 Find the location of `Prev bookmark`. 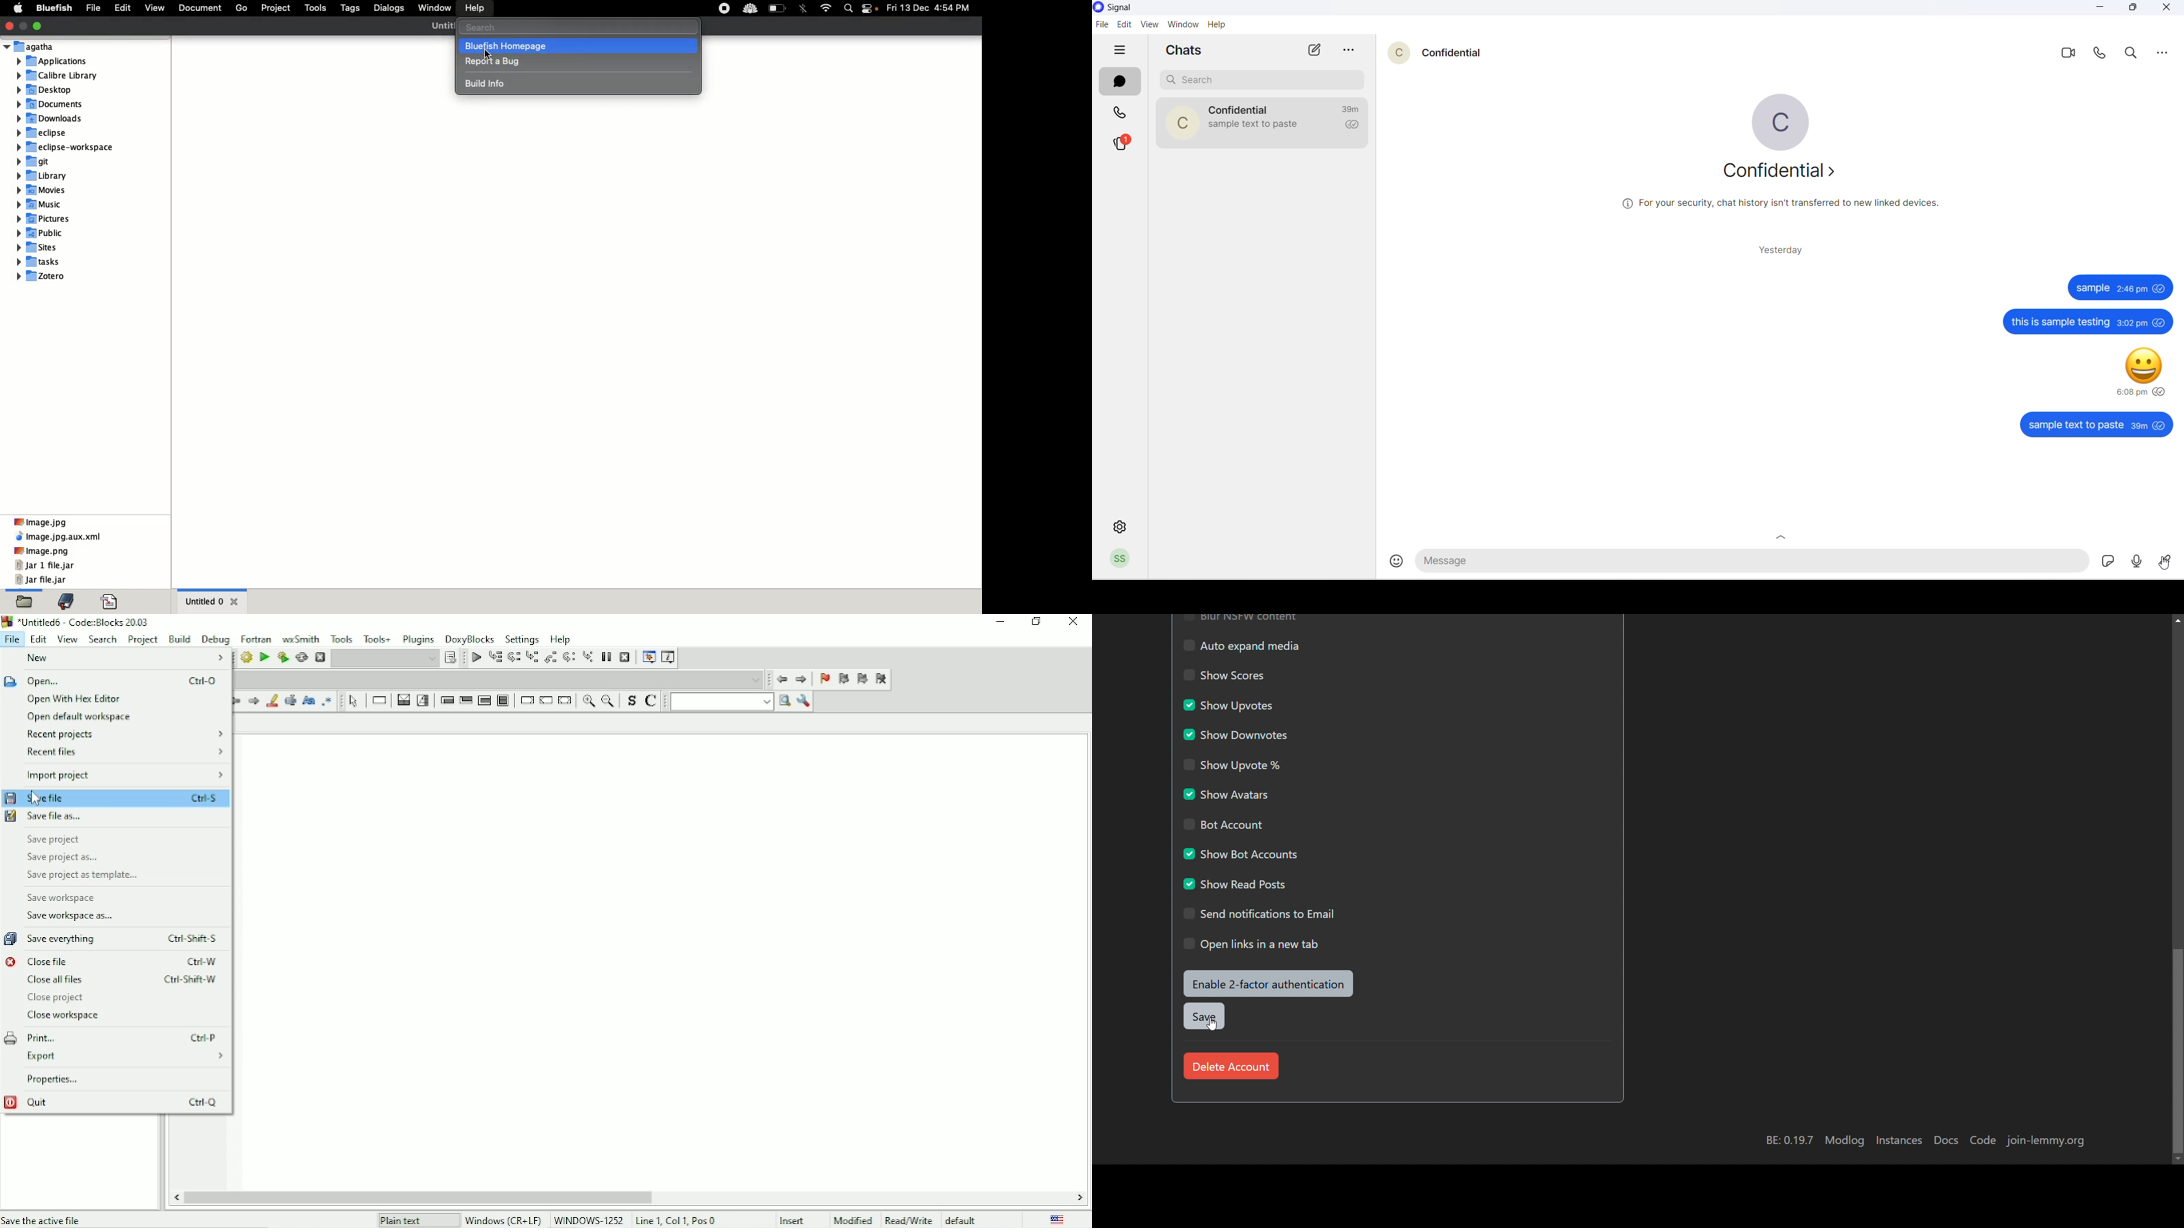

Prev bookmark is located at coordinates (843, 679).